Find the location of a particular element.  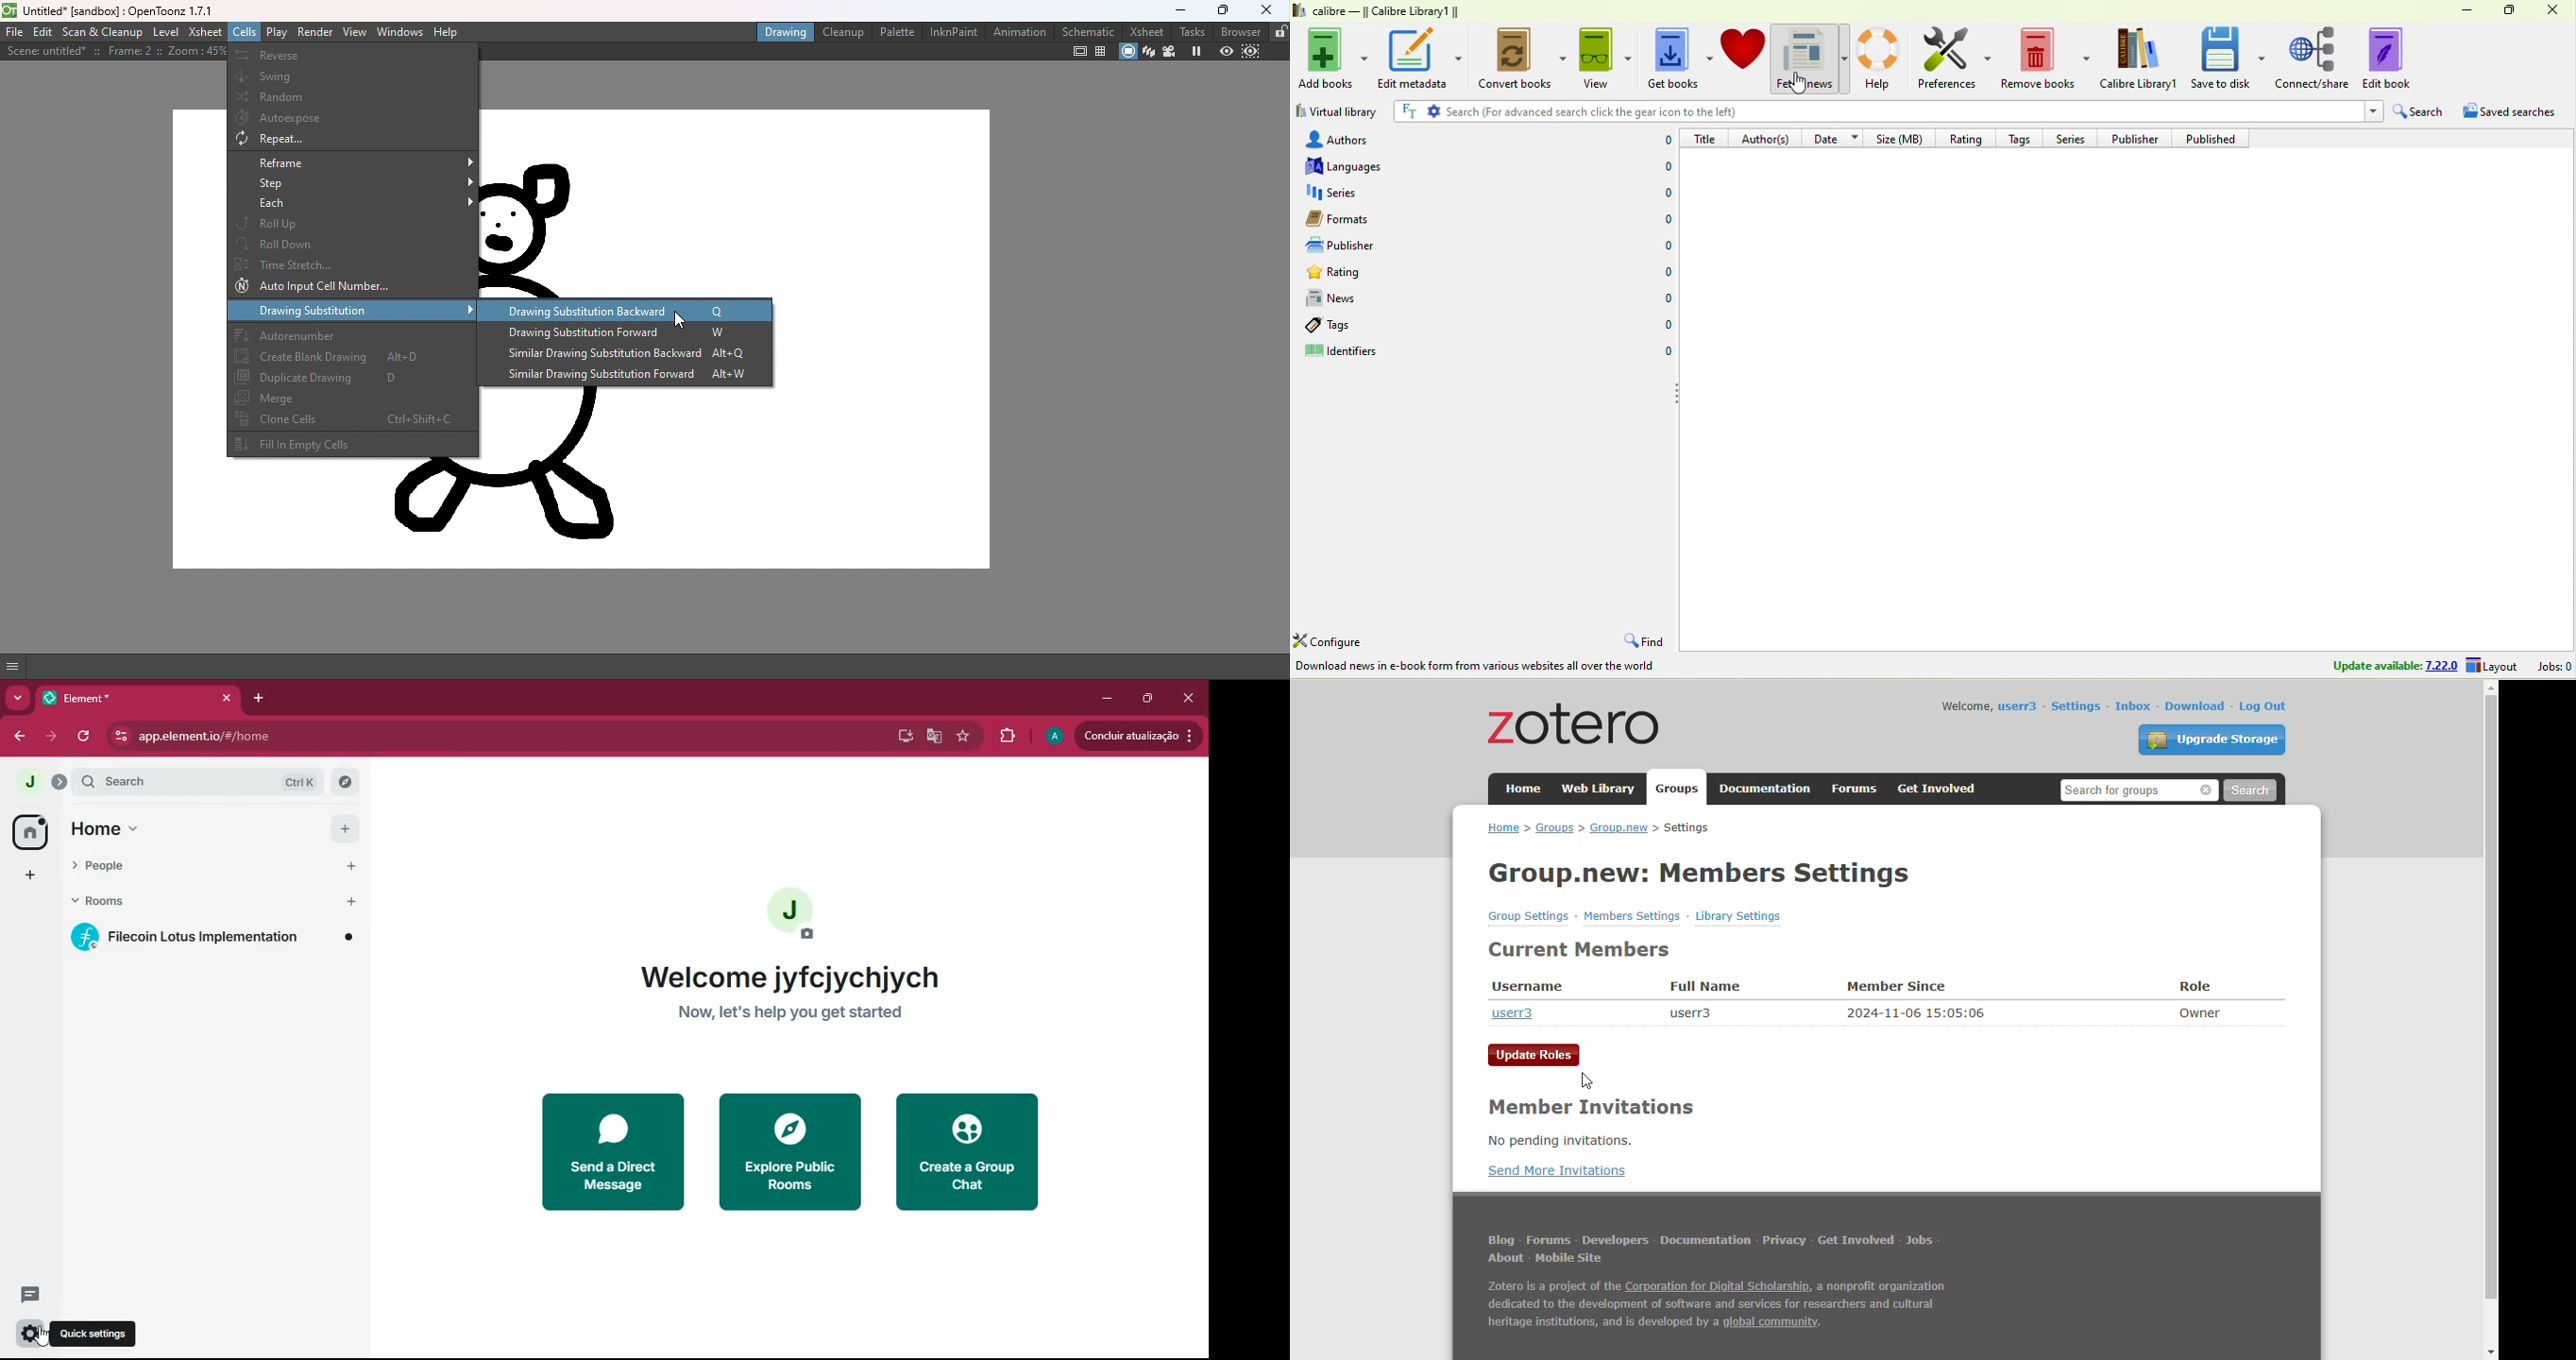

convert books is located at coordinates (1513, 59).